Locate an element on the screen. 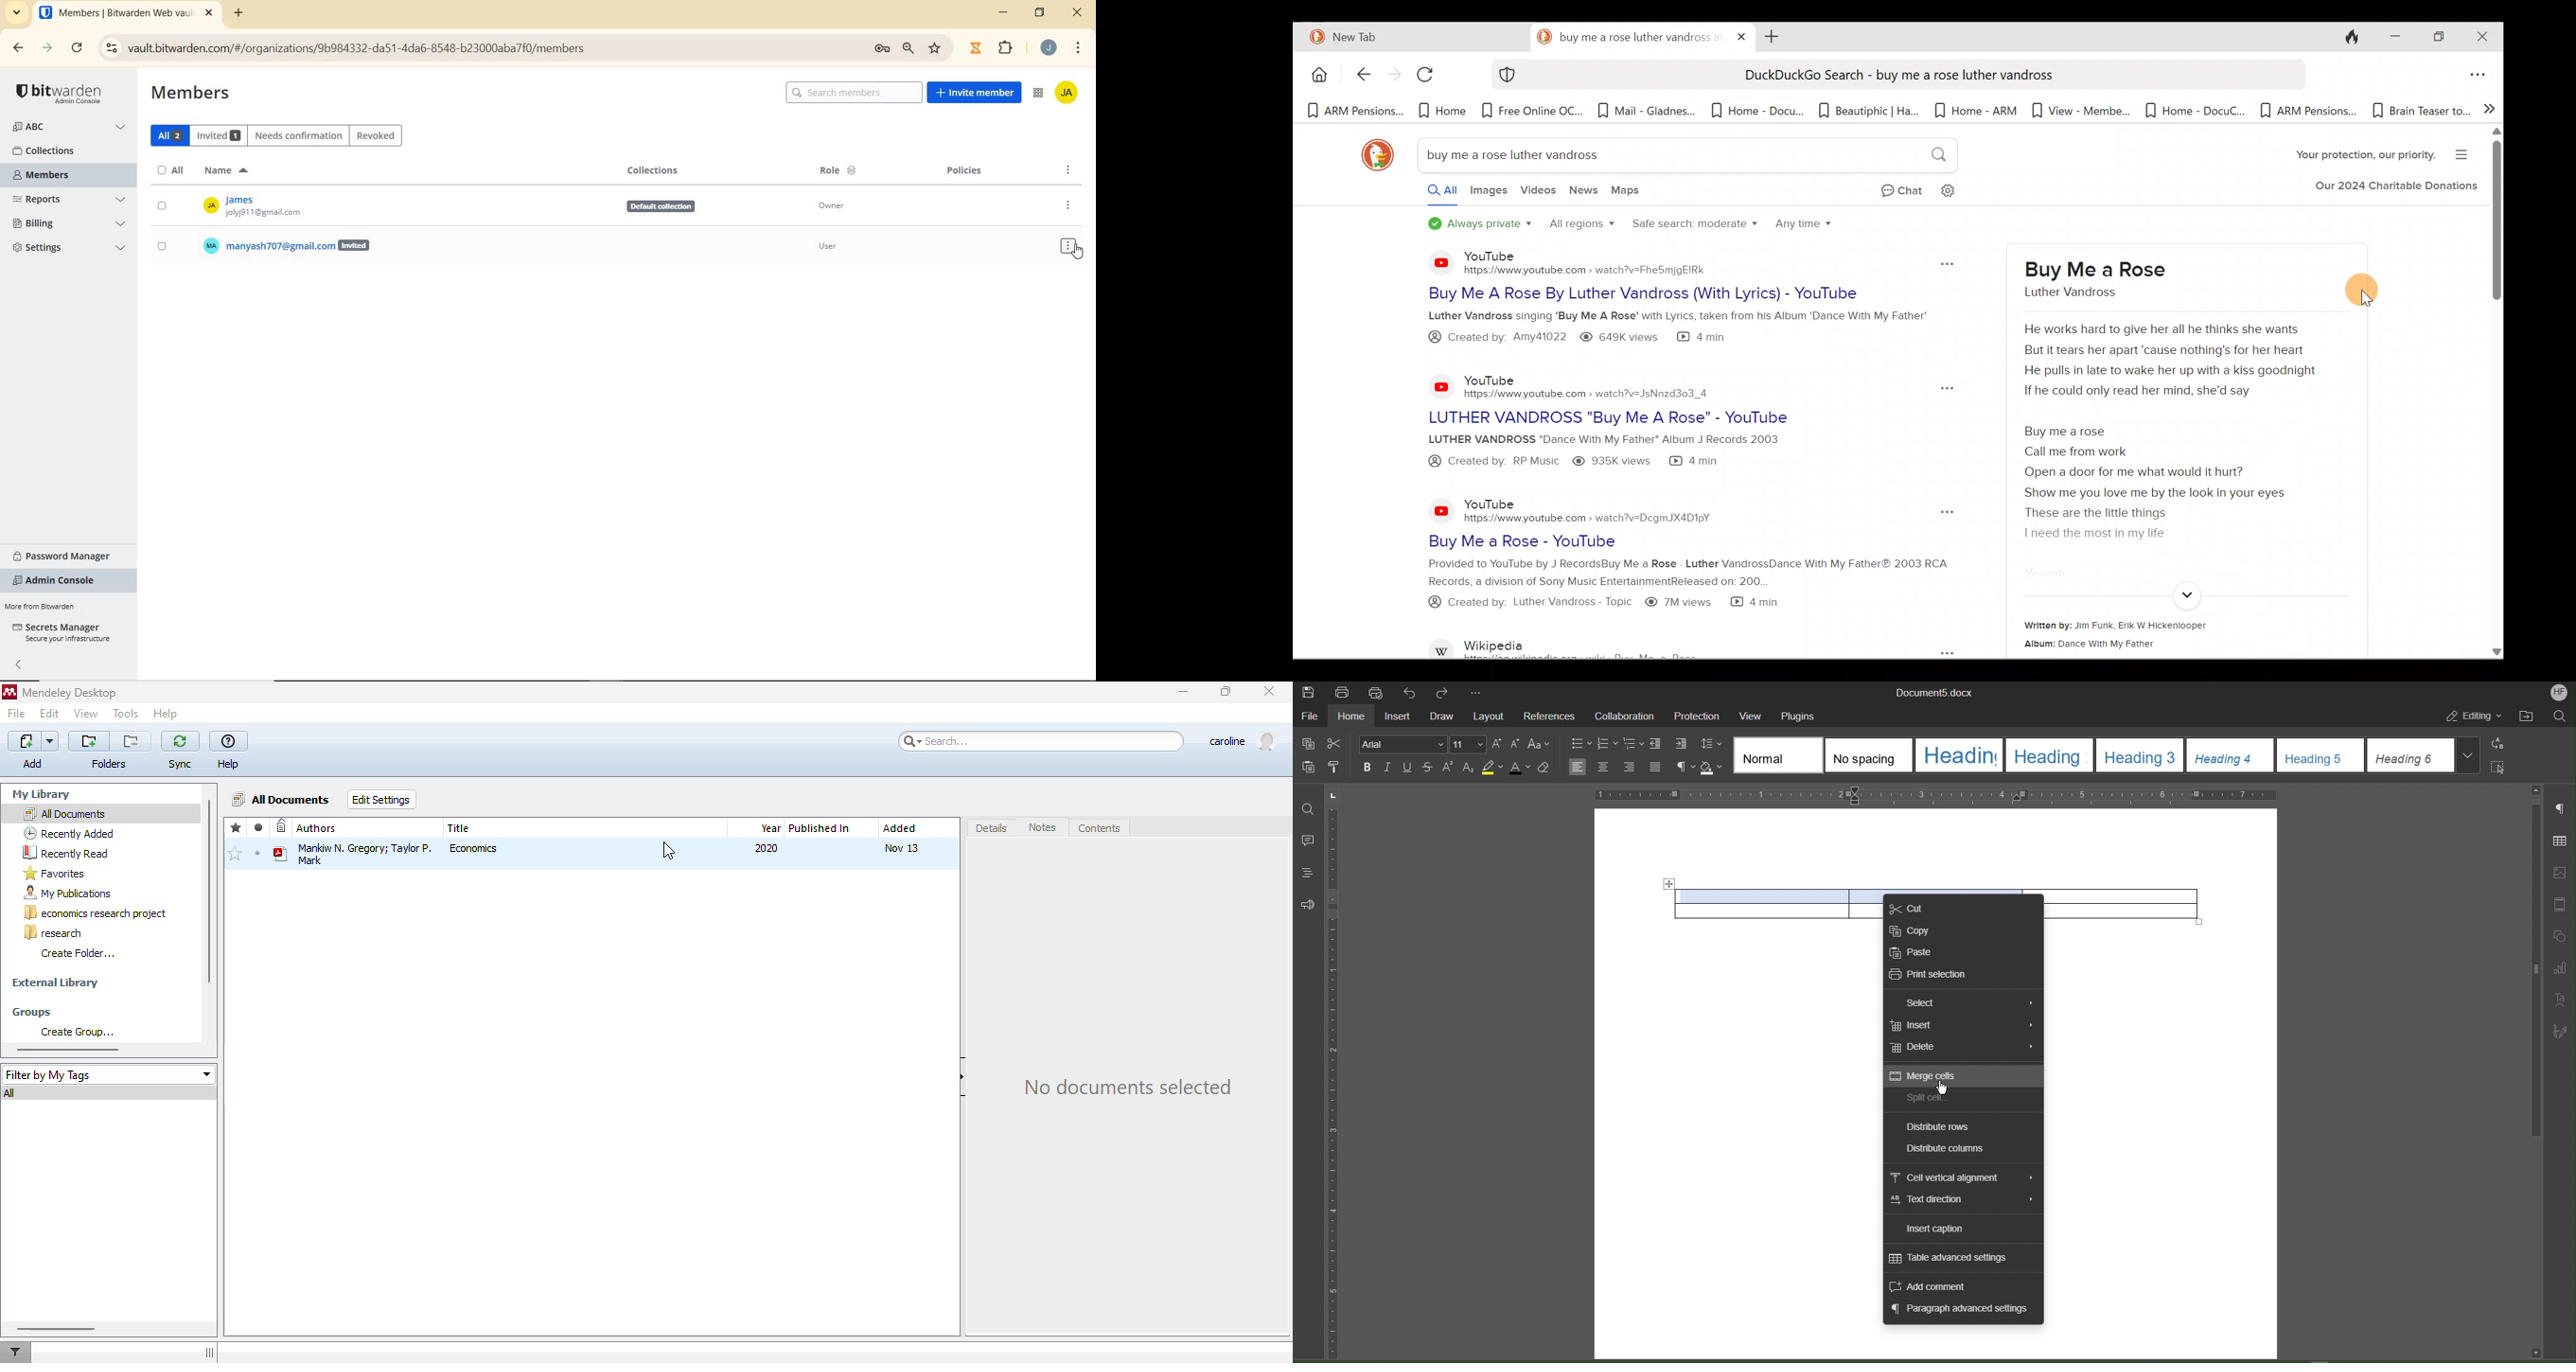  COLLECTIONS is located at coordinates (655, 170).